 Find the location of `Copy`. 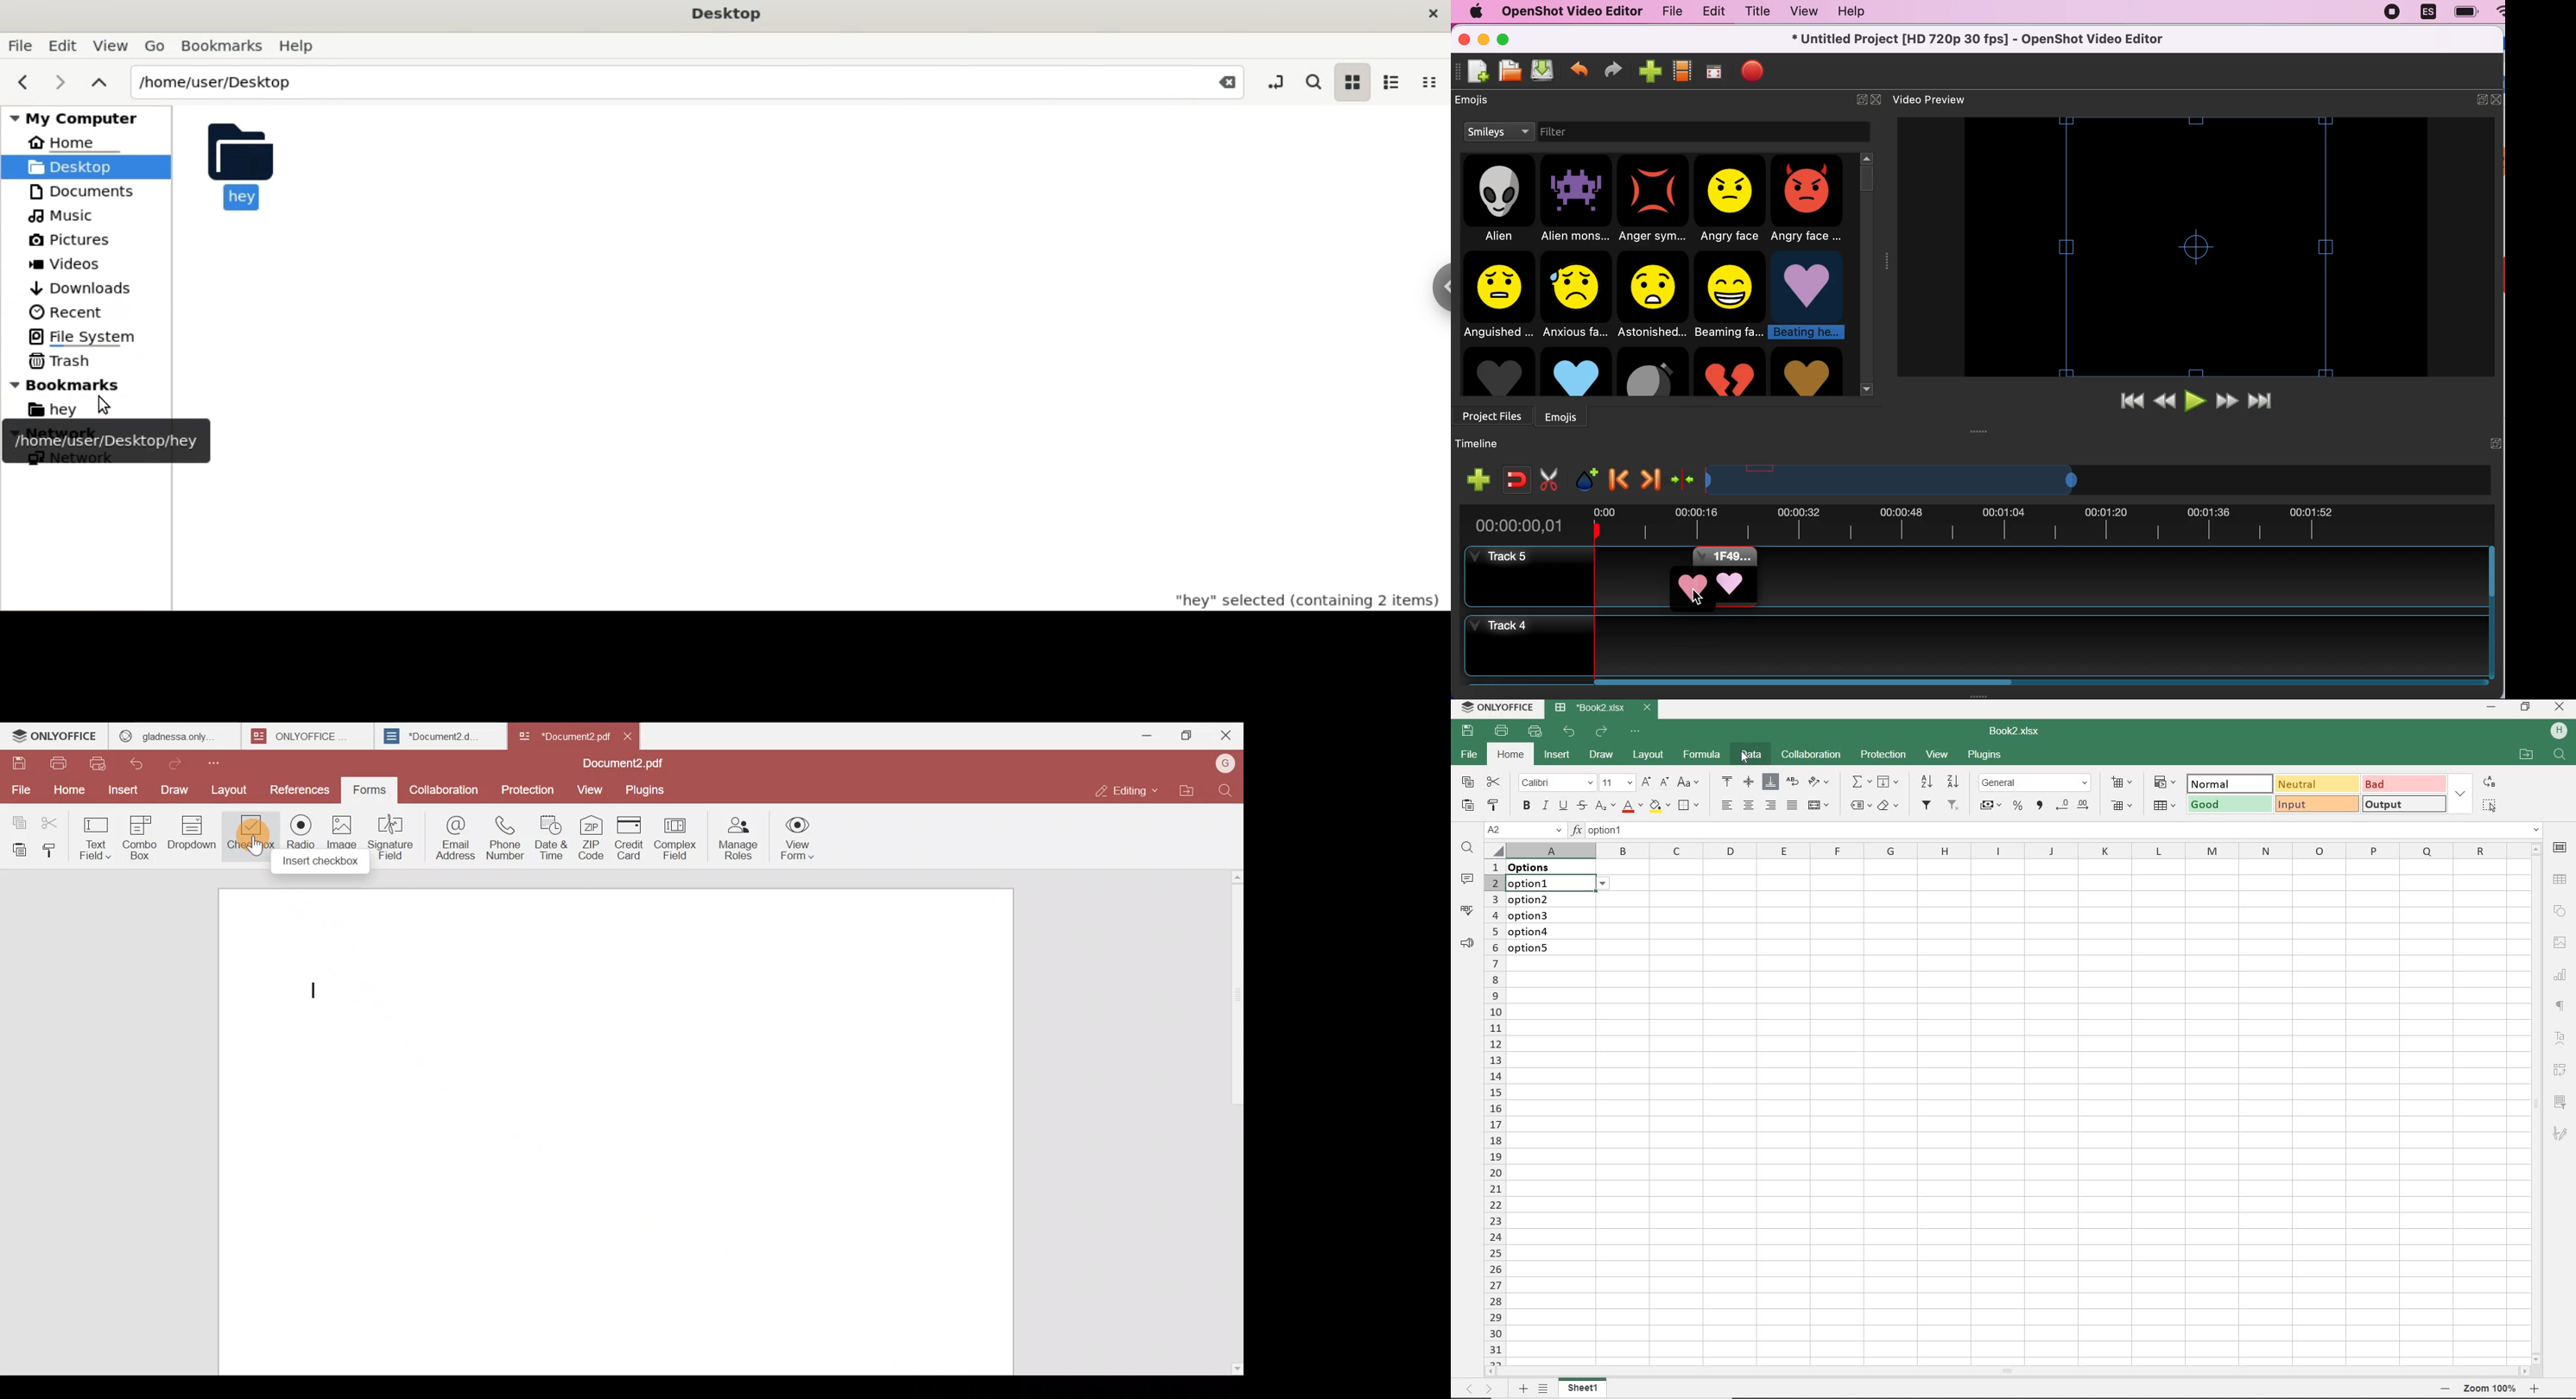

Copy is located at coordinates (17, 819).